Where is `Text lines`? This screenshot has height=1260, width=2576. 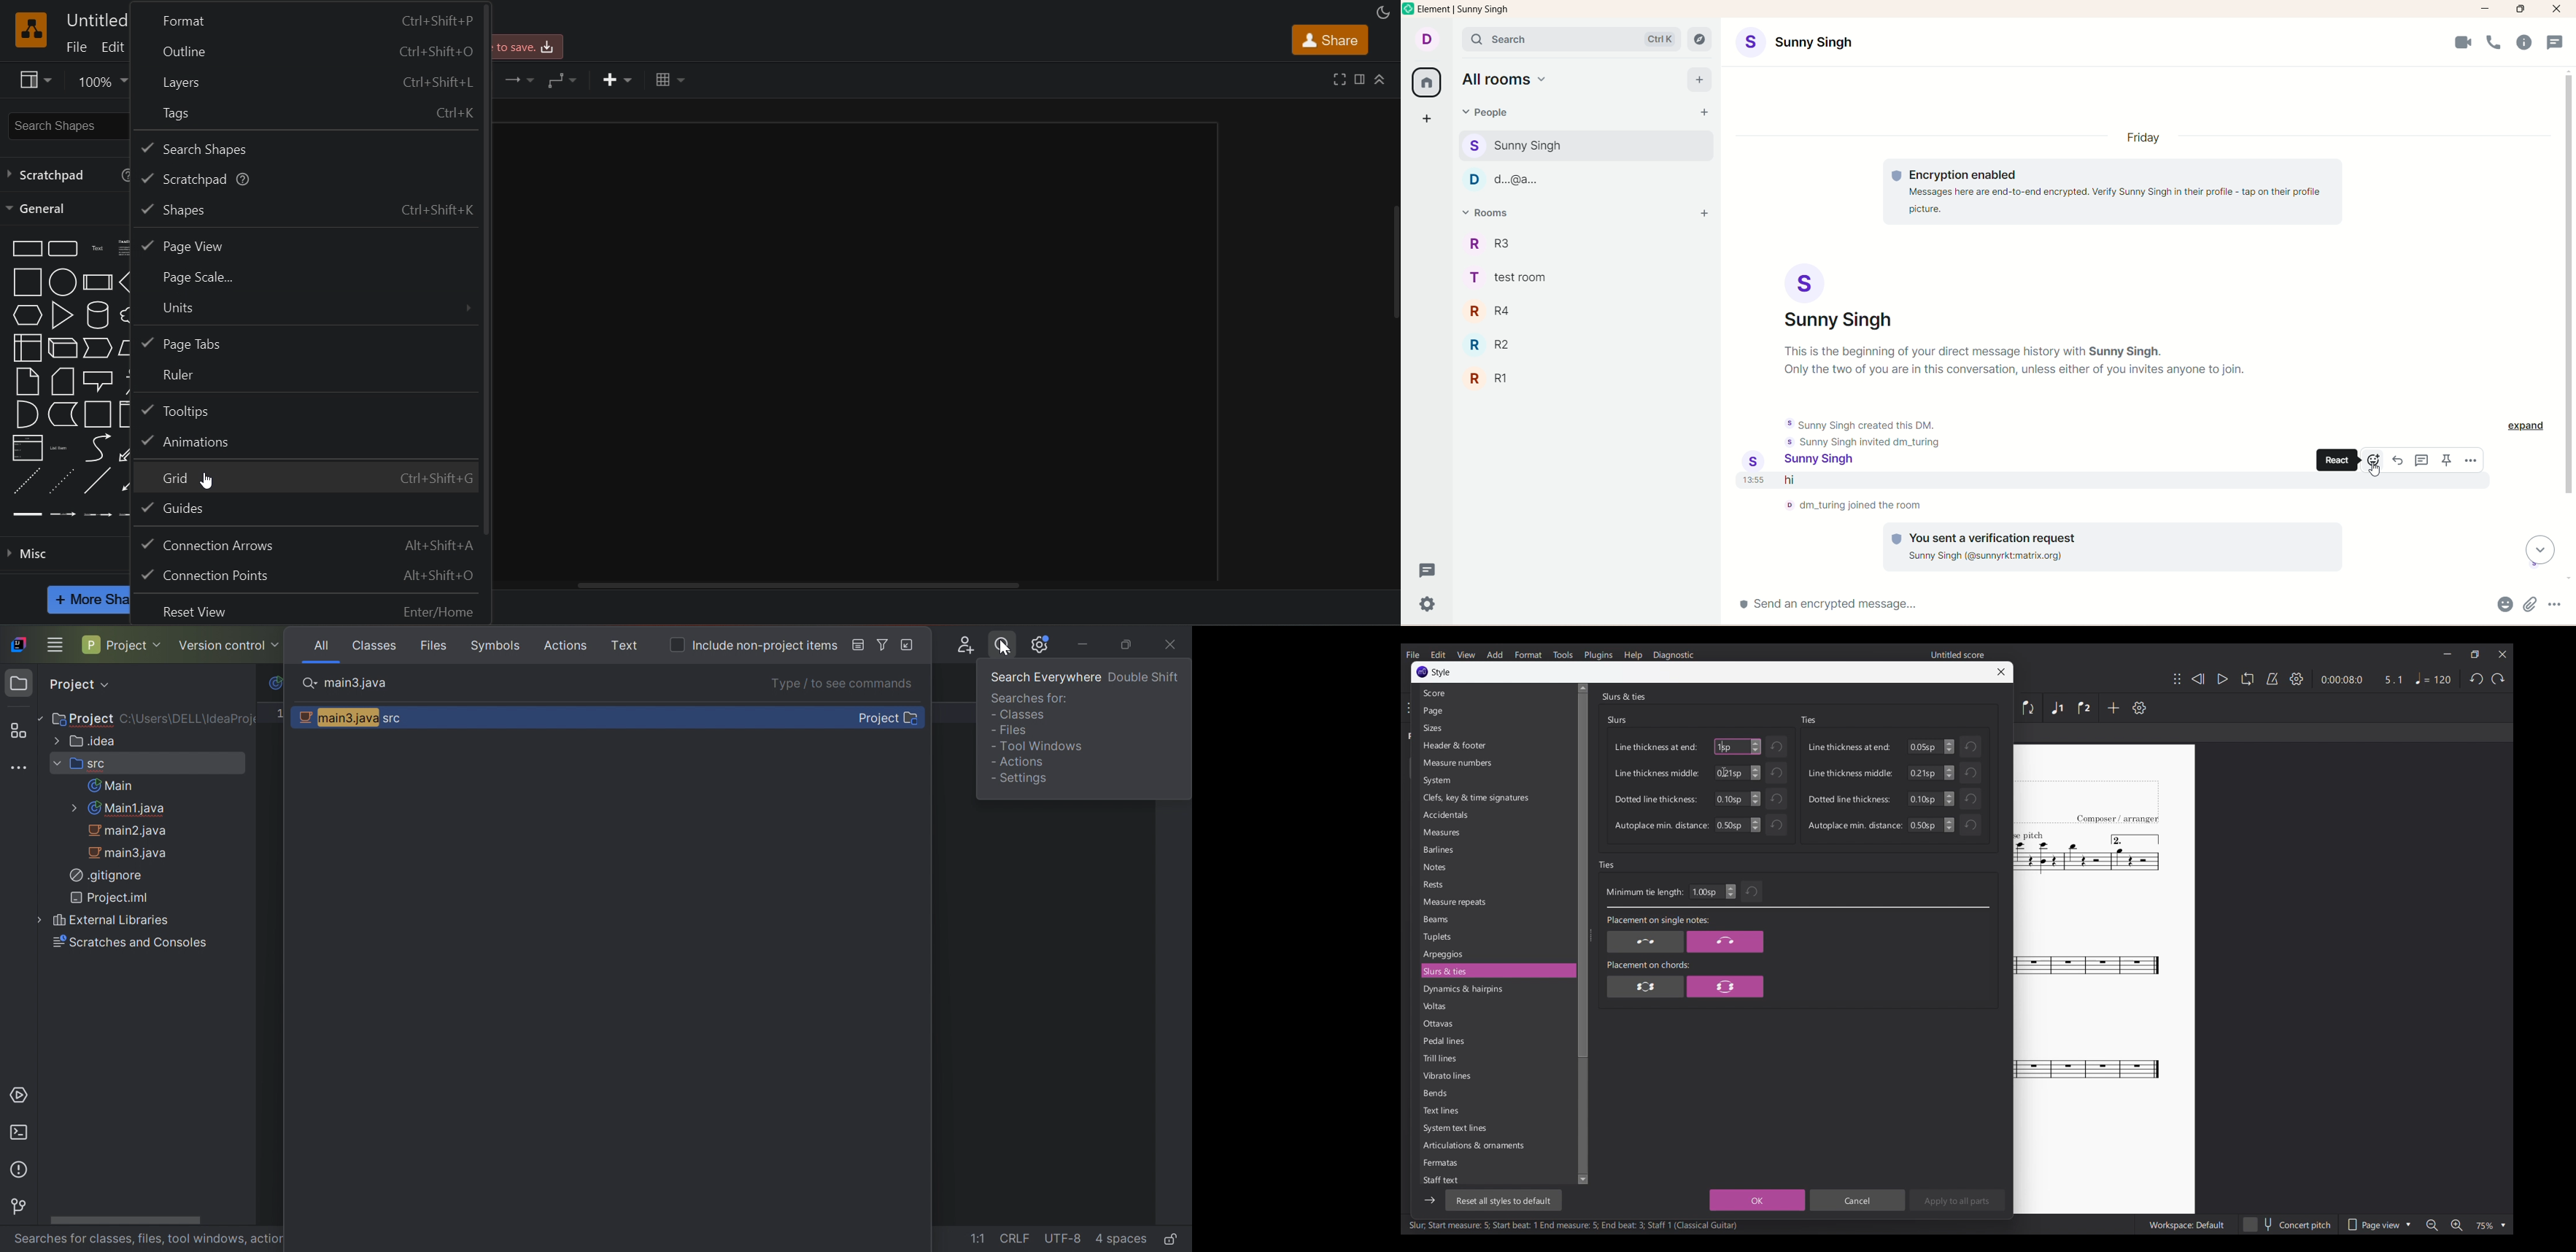 Text lines is located at coordinates (1496, 1111).